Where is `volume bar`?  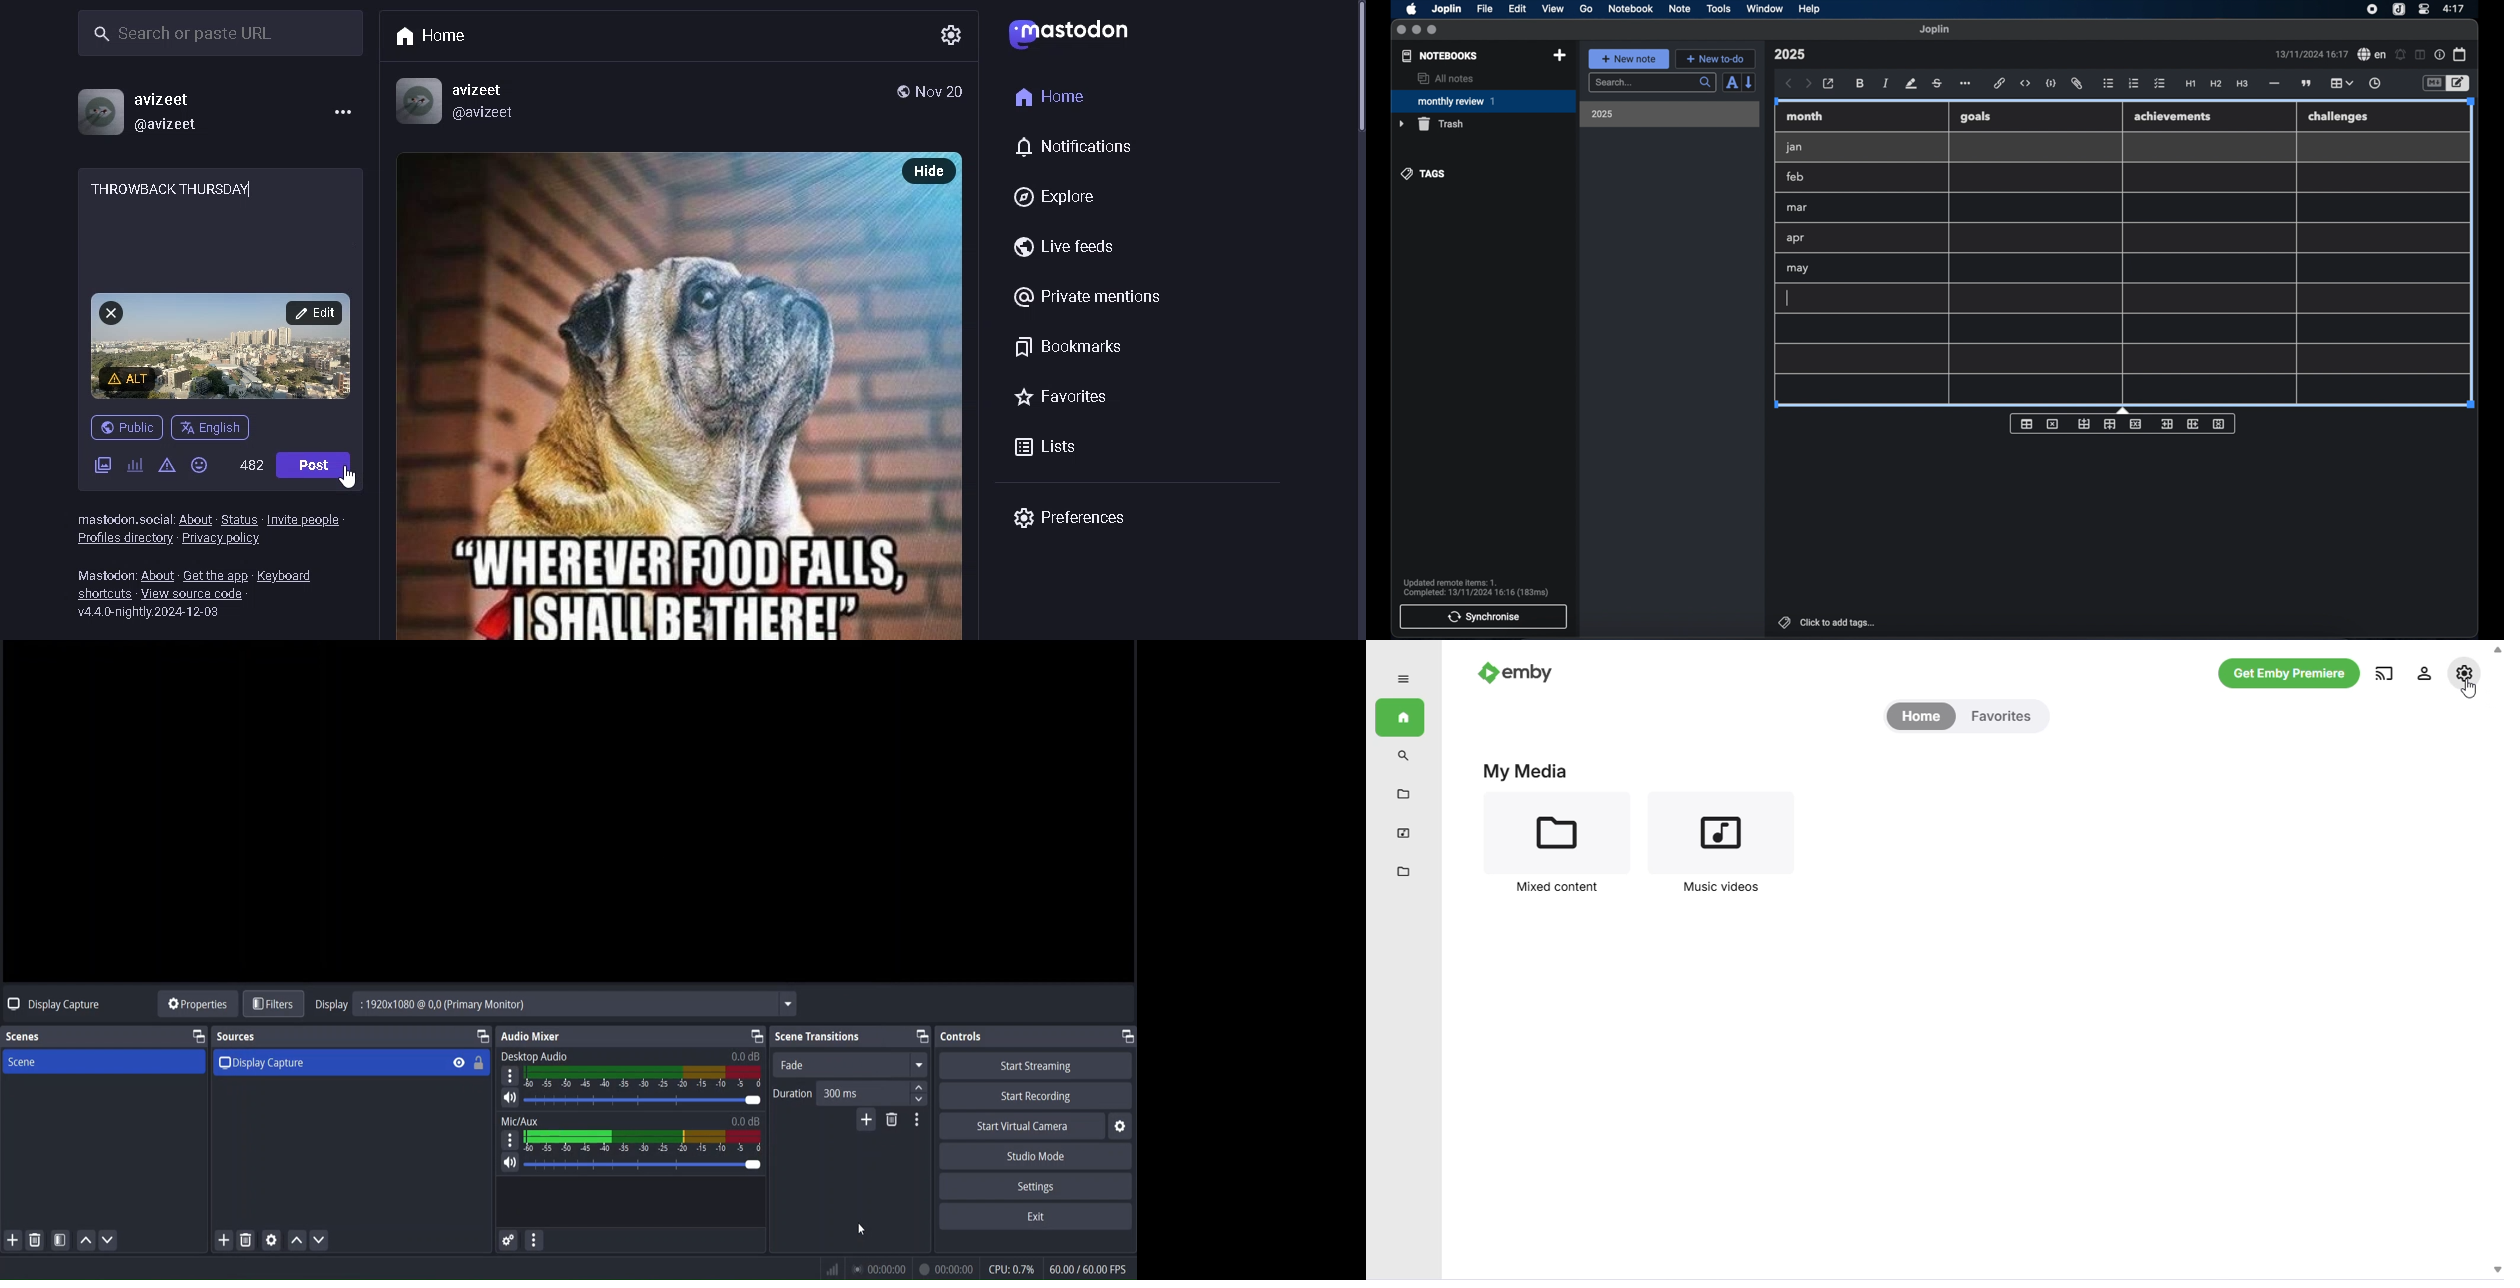
volume bar is located at coordinates (643, 1101).